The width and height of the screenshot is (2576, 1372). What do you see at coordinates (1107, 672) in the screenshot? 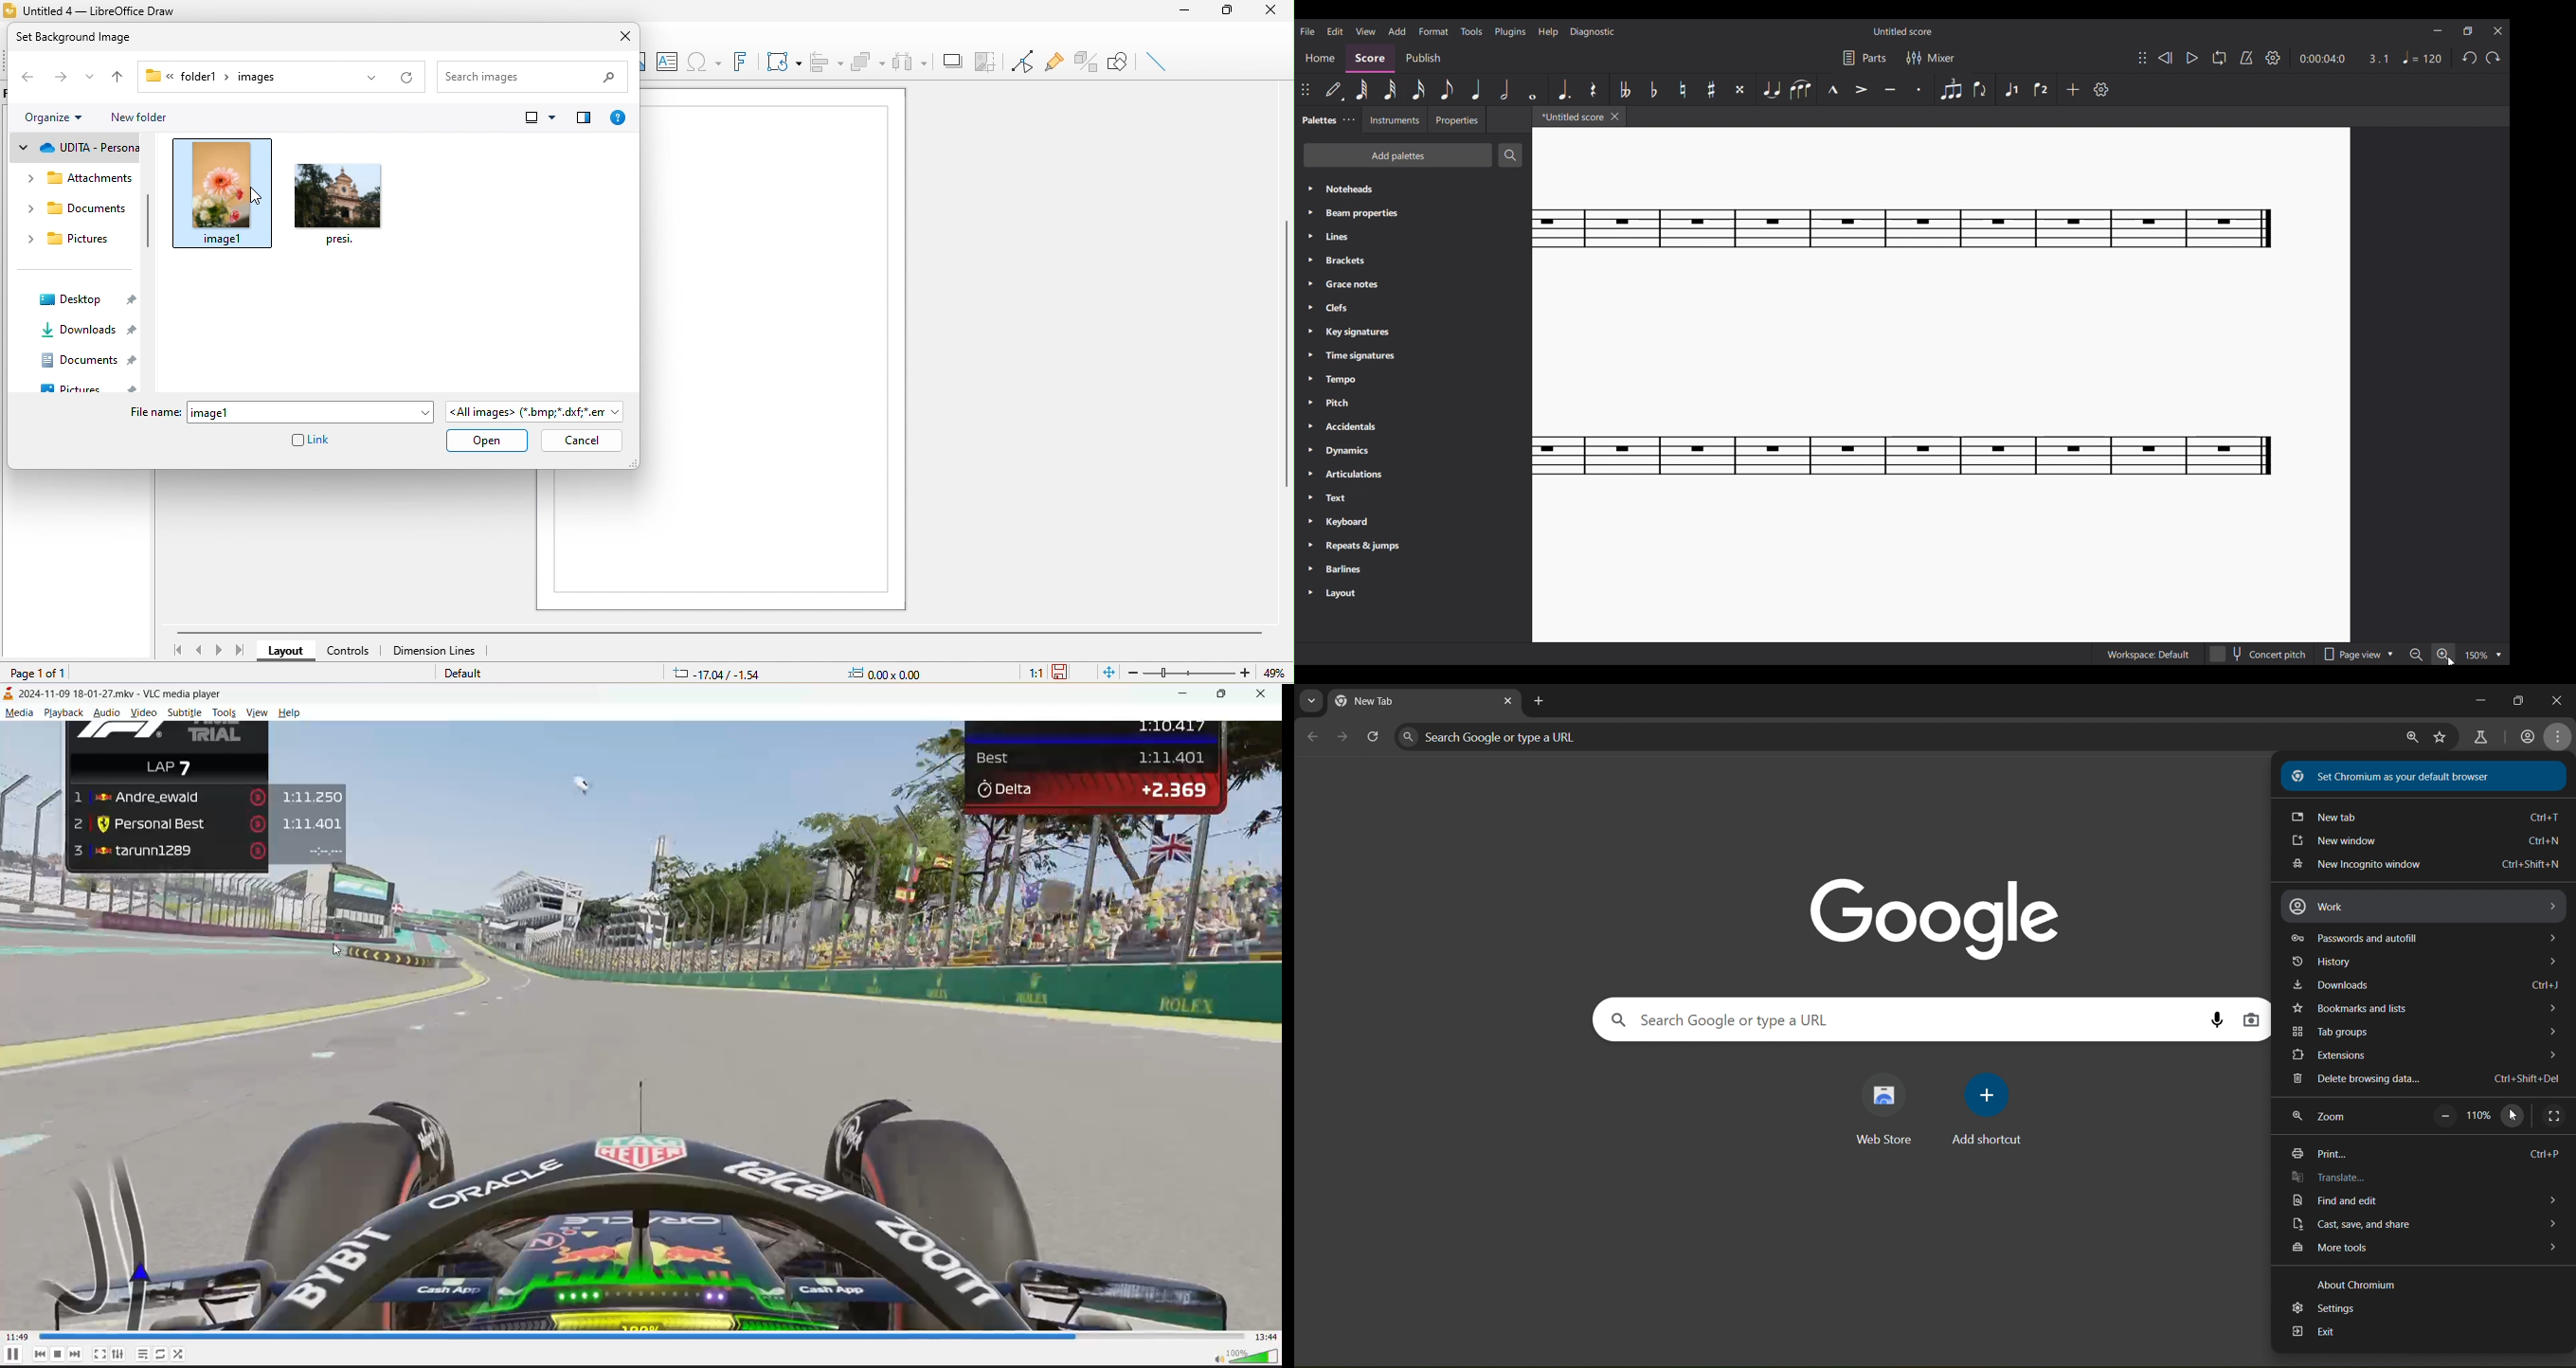
I see `fit to the current page` at bounding box center [1107, 672].